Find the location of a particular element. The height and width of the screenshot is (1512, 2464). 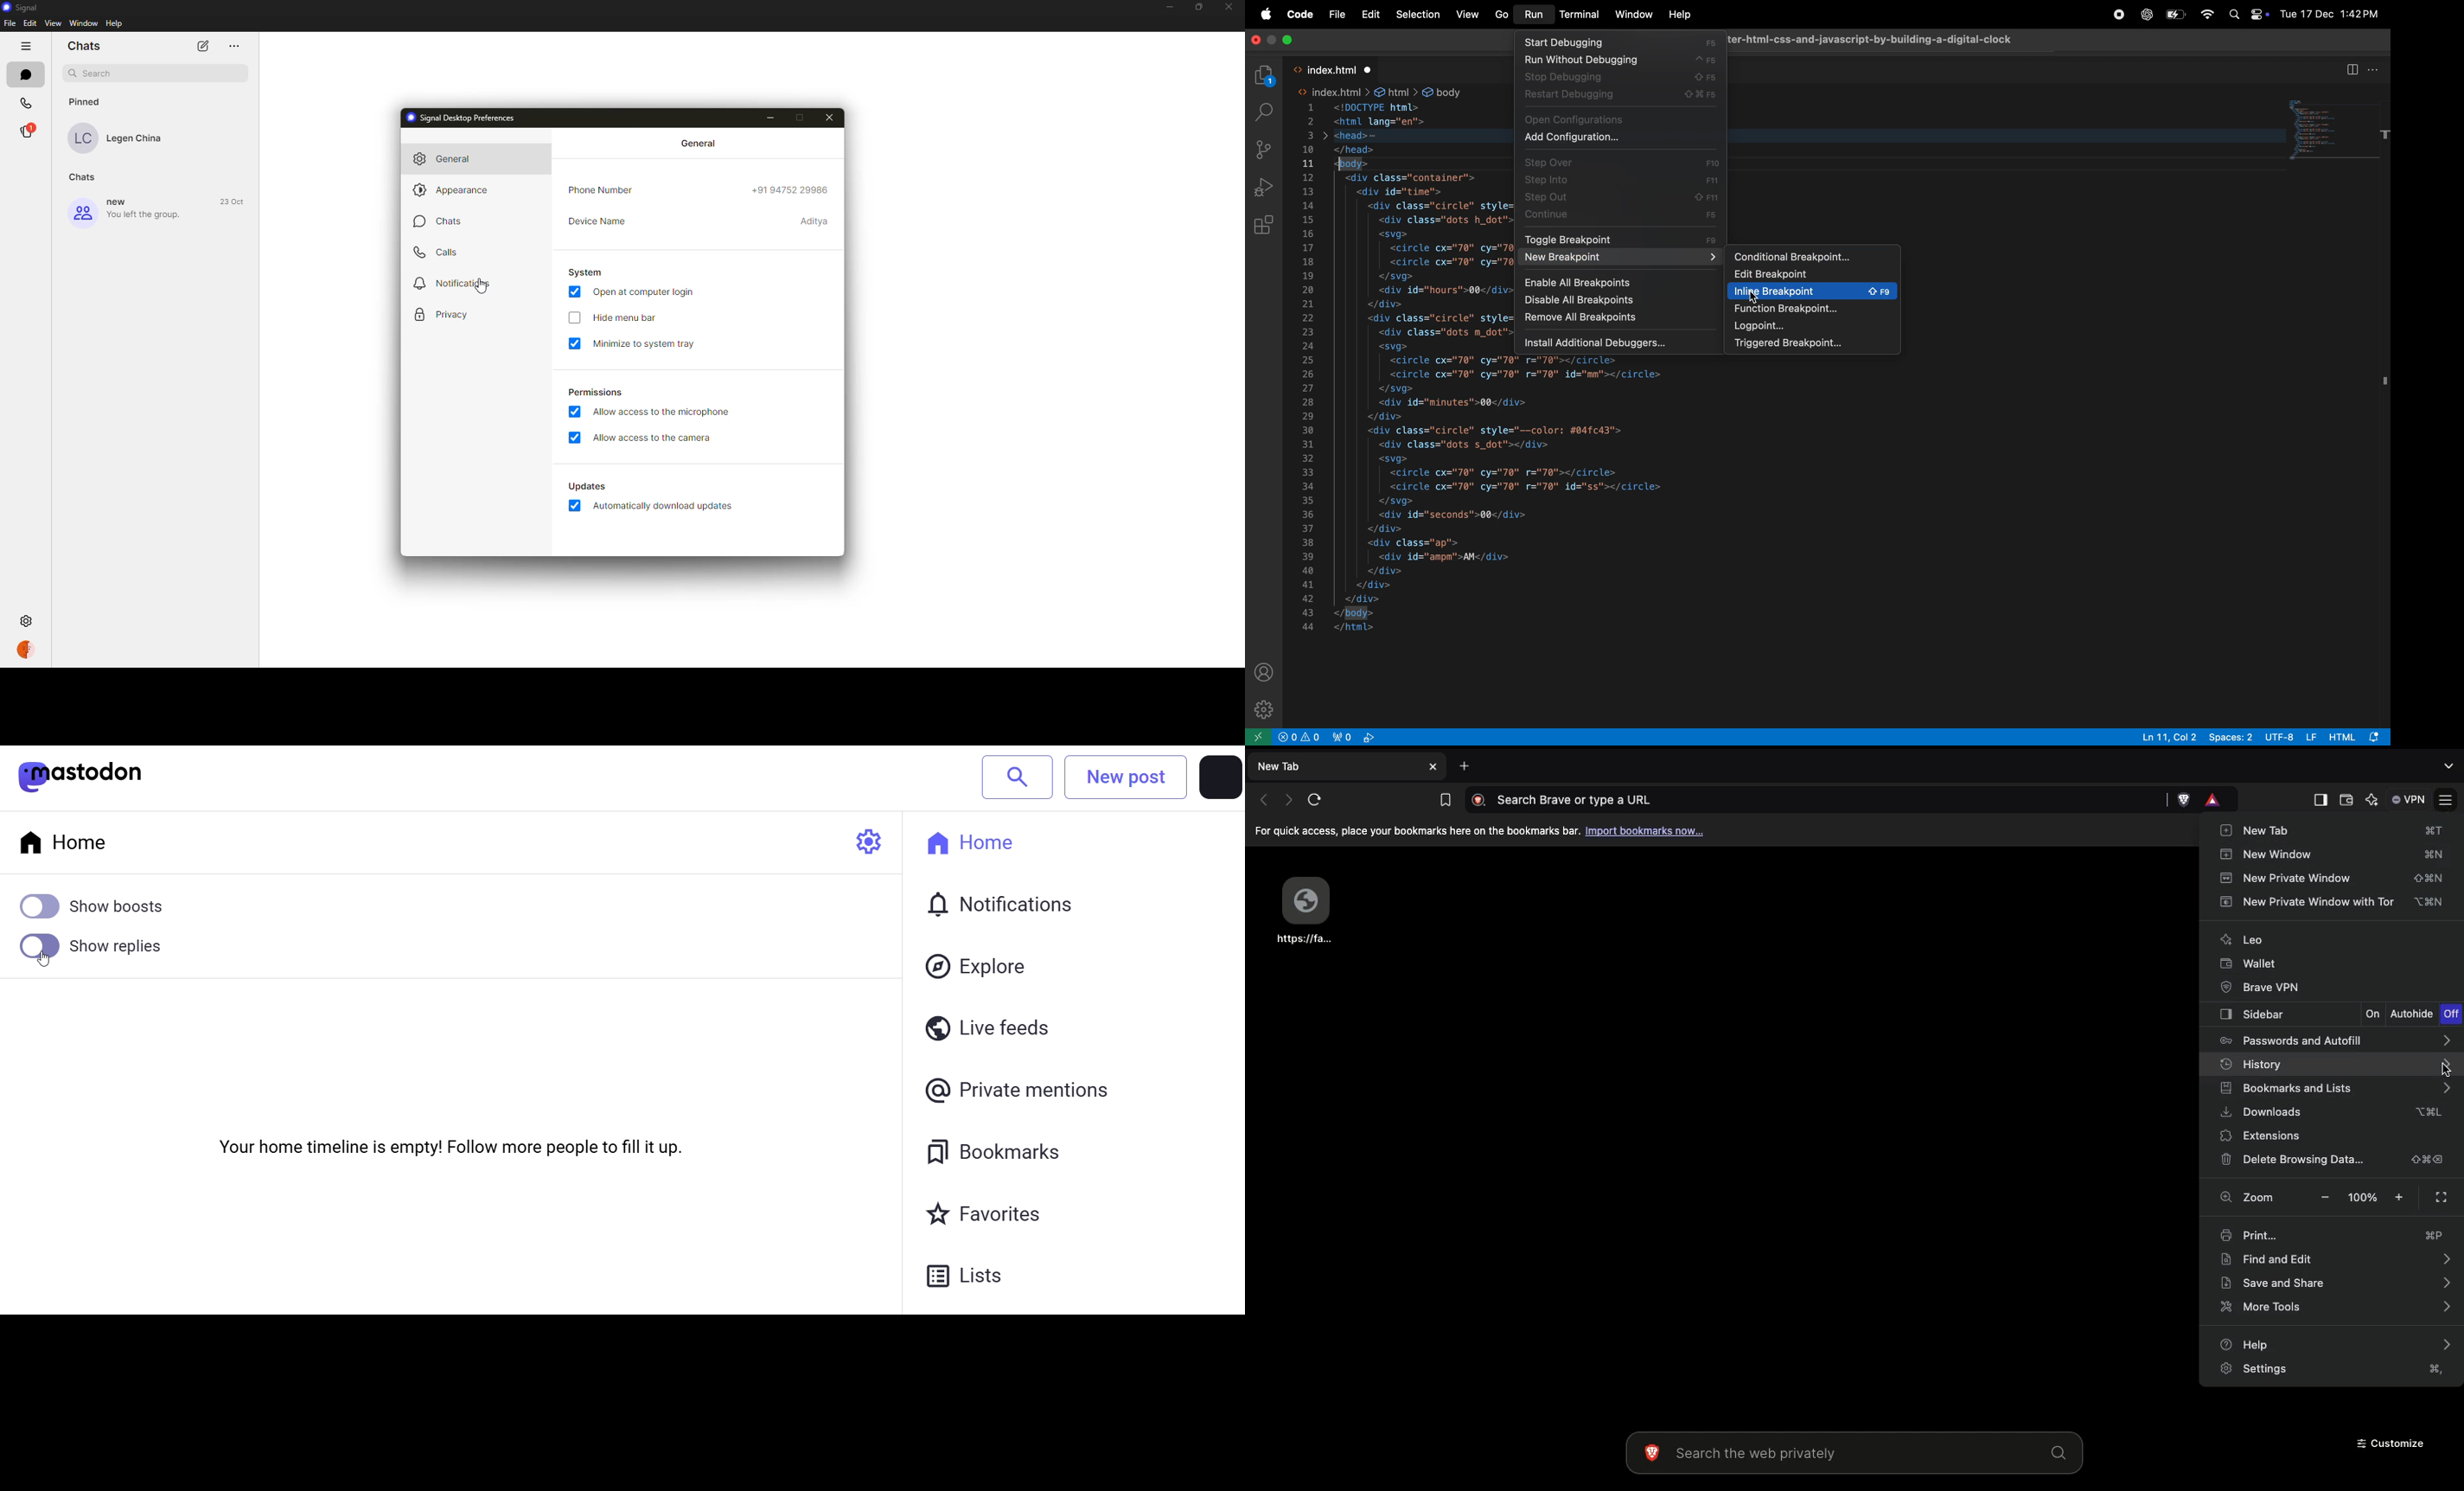

cursor is located at coordinates (53, 973).